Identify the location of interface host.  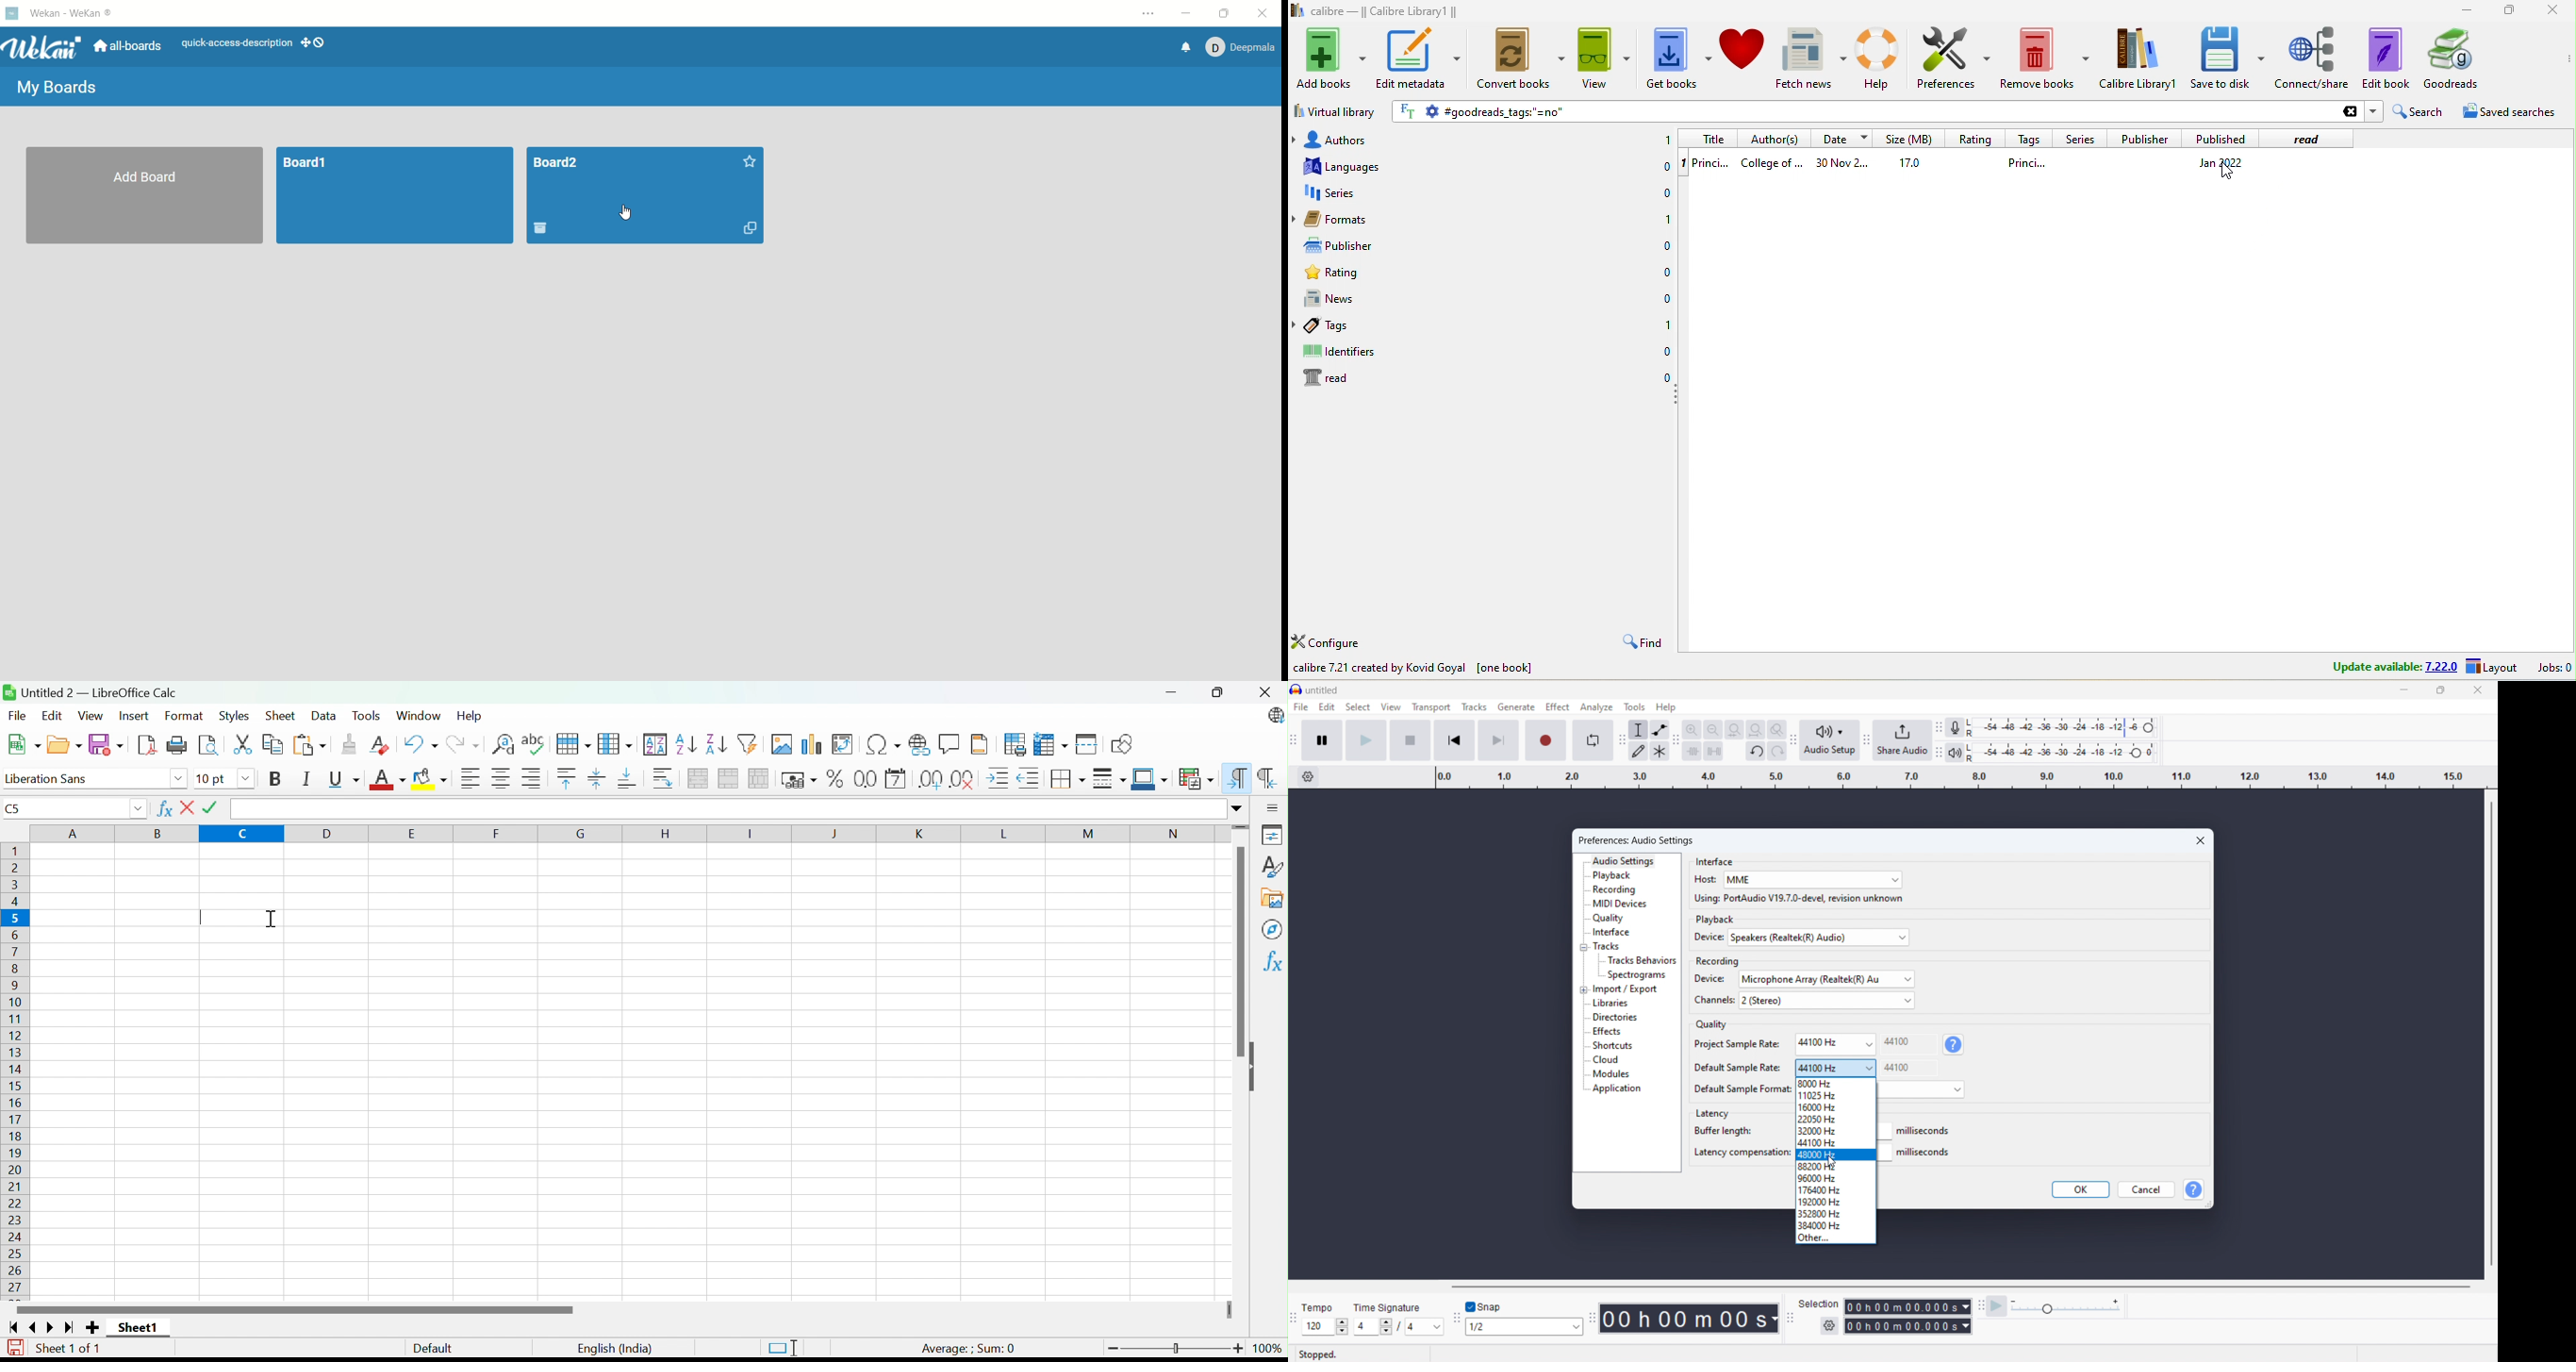
(1812, 880).